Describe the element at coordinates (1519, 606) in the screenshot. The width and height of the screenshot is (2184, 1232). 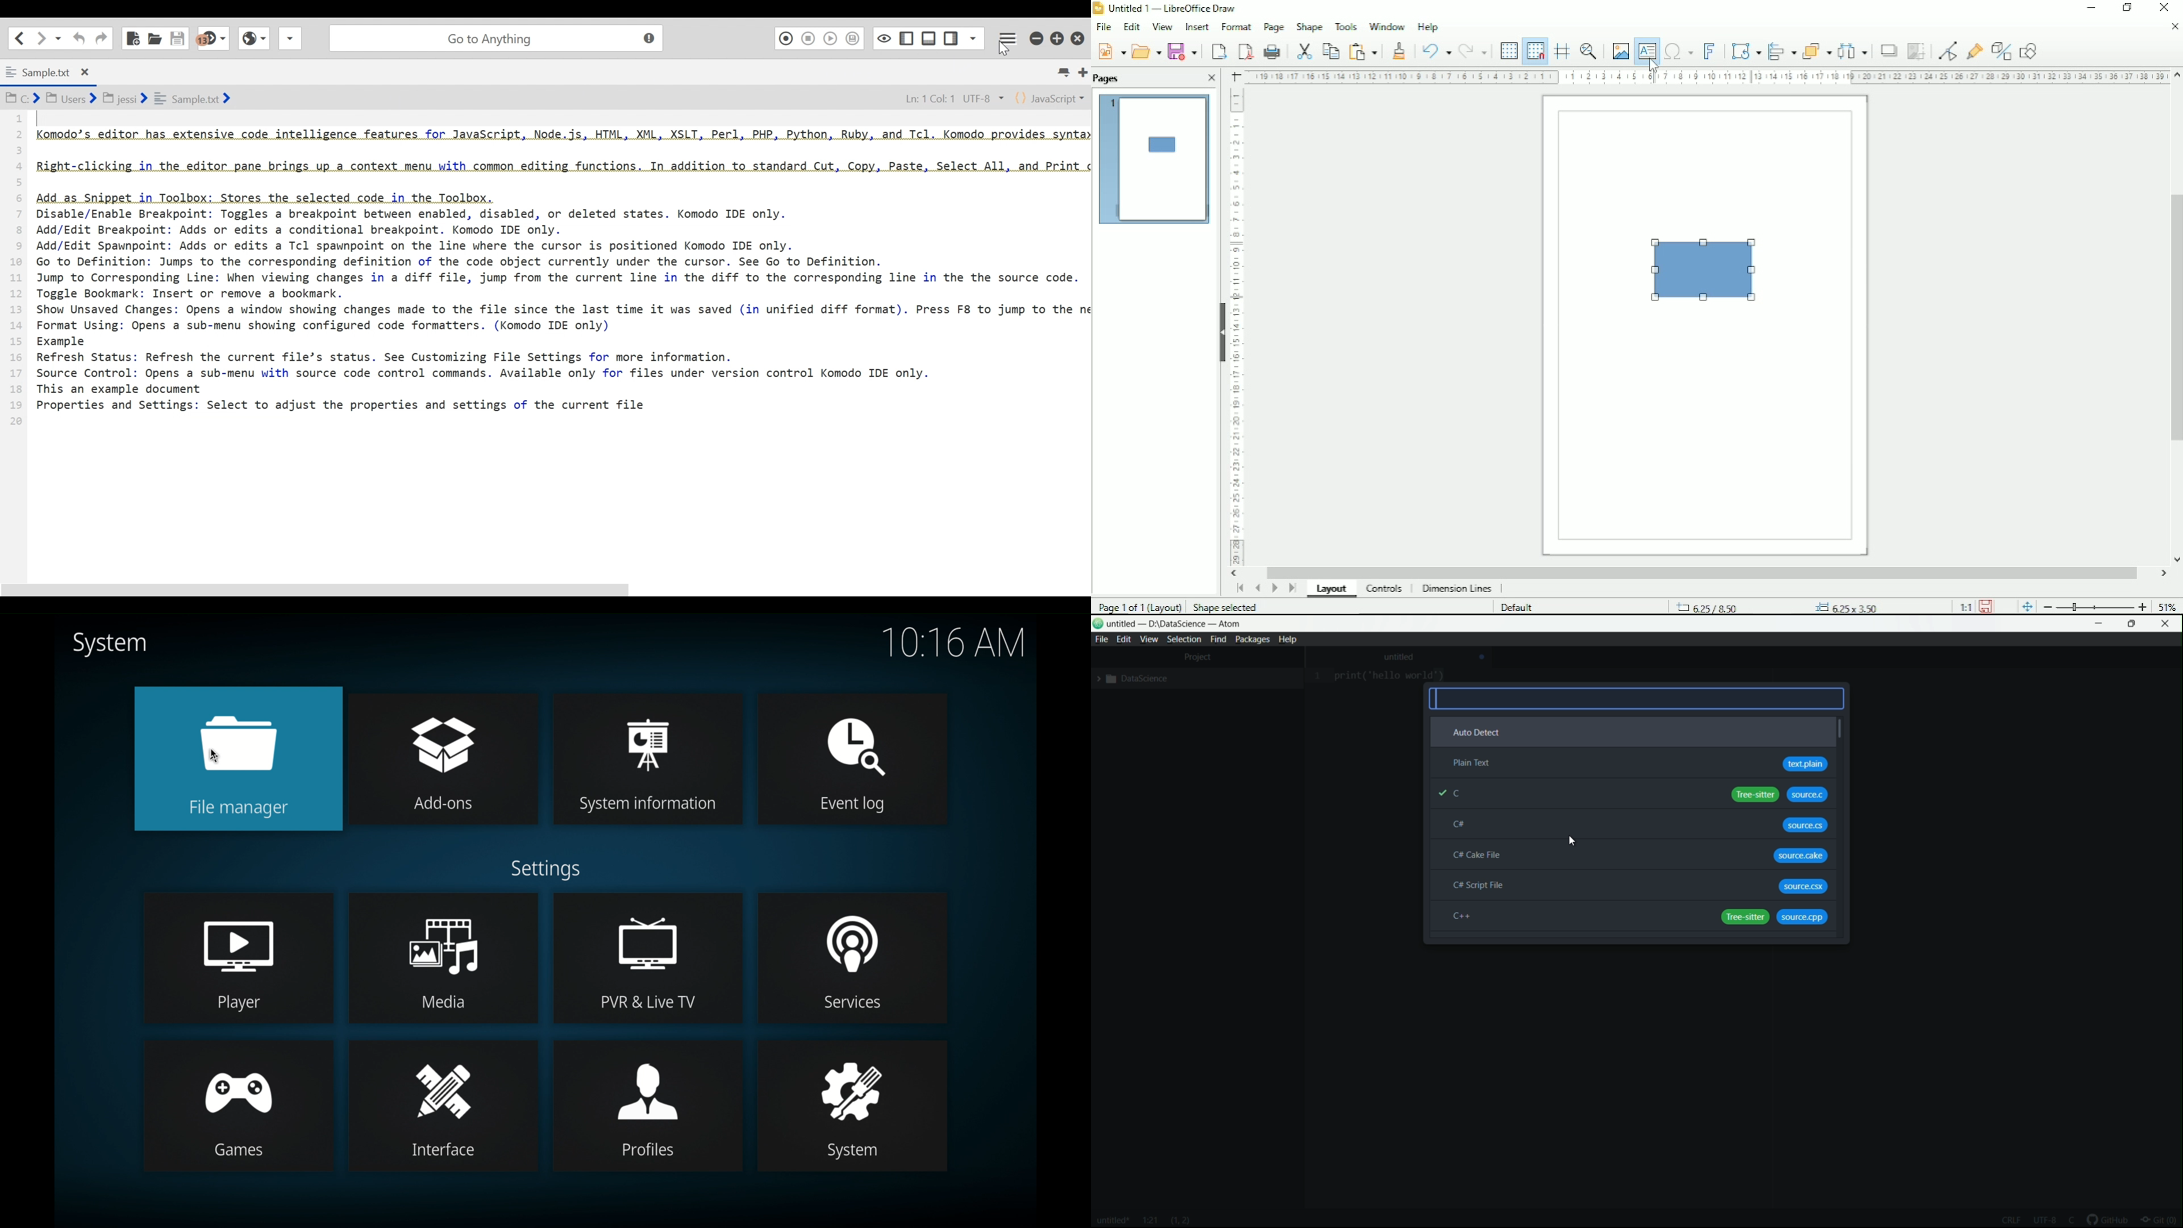
I see `Default` at that location.